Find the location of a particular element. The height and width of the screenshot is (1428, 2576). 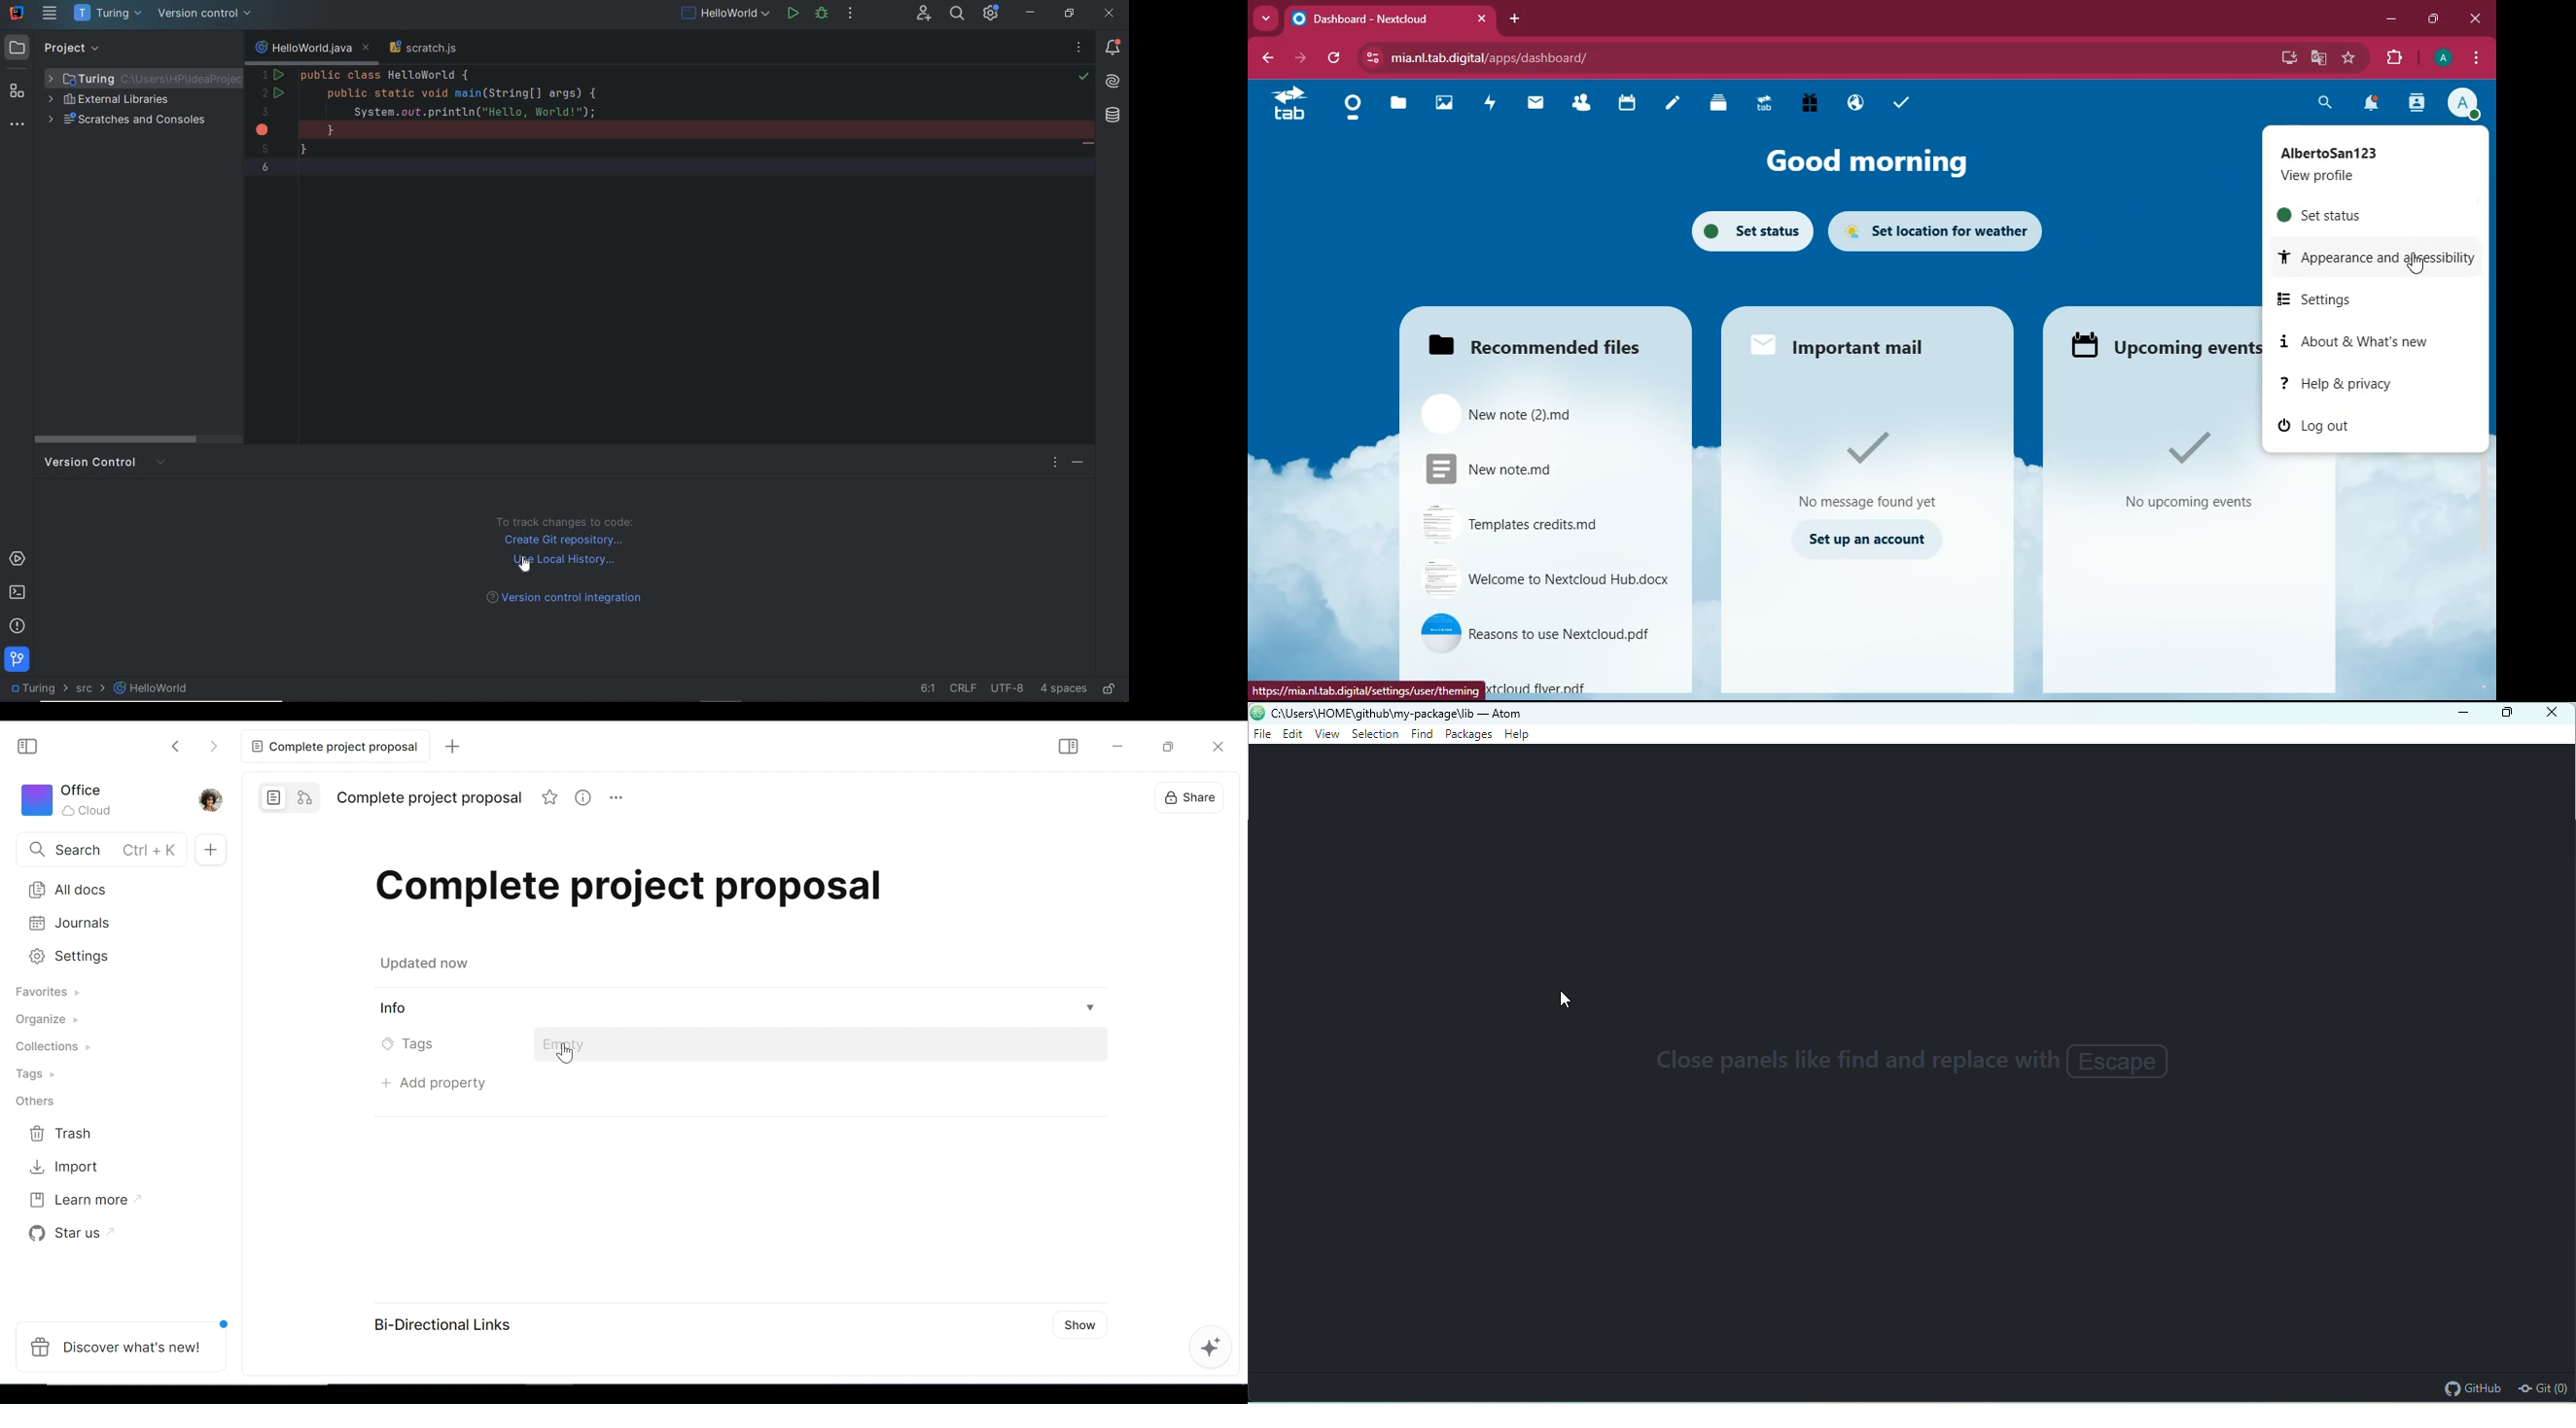

cursor is located at coordinates (2411, 264).